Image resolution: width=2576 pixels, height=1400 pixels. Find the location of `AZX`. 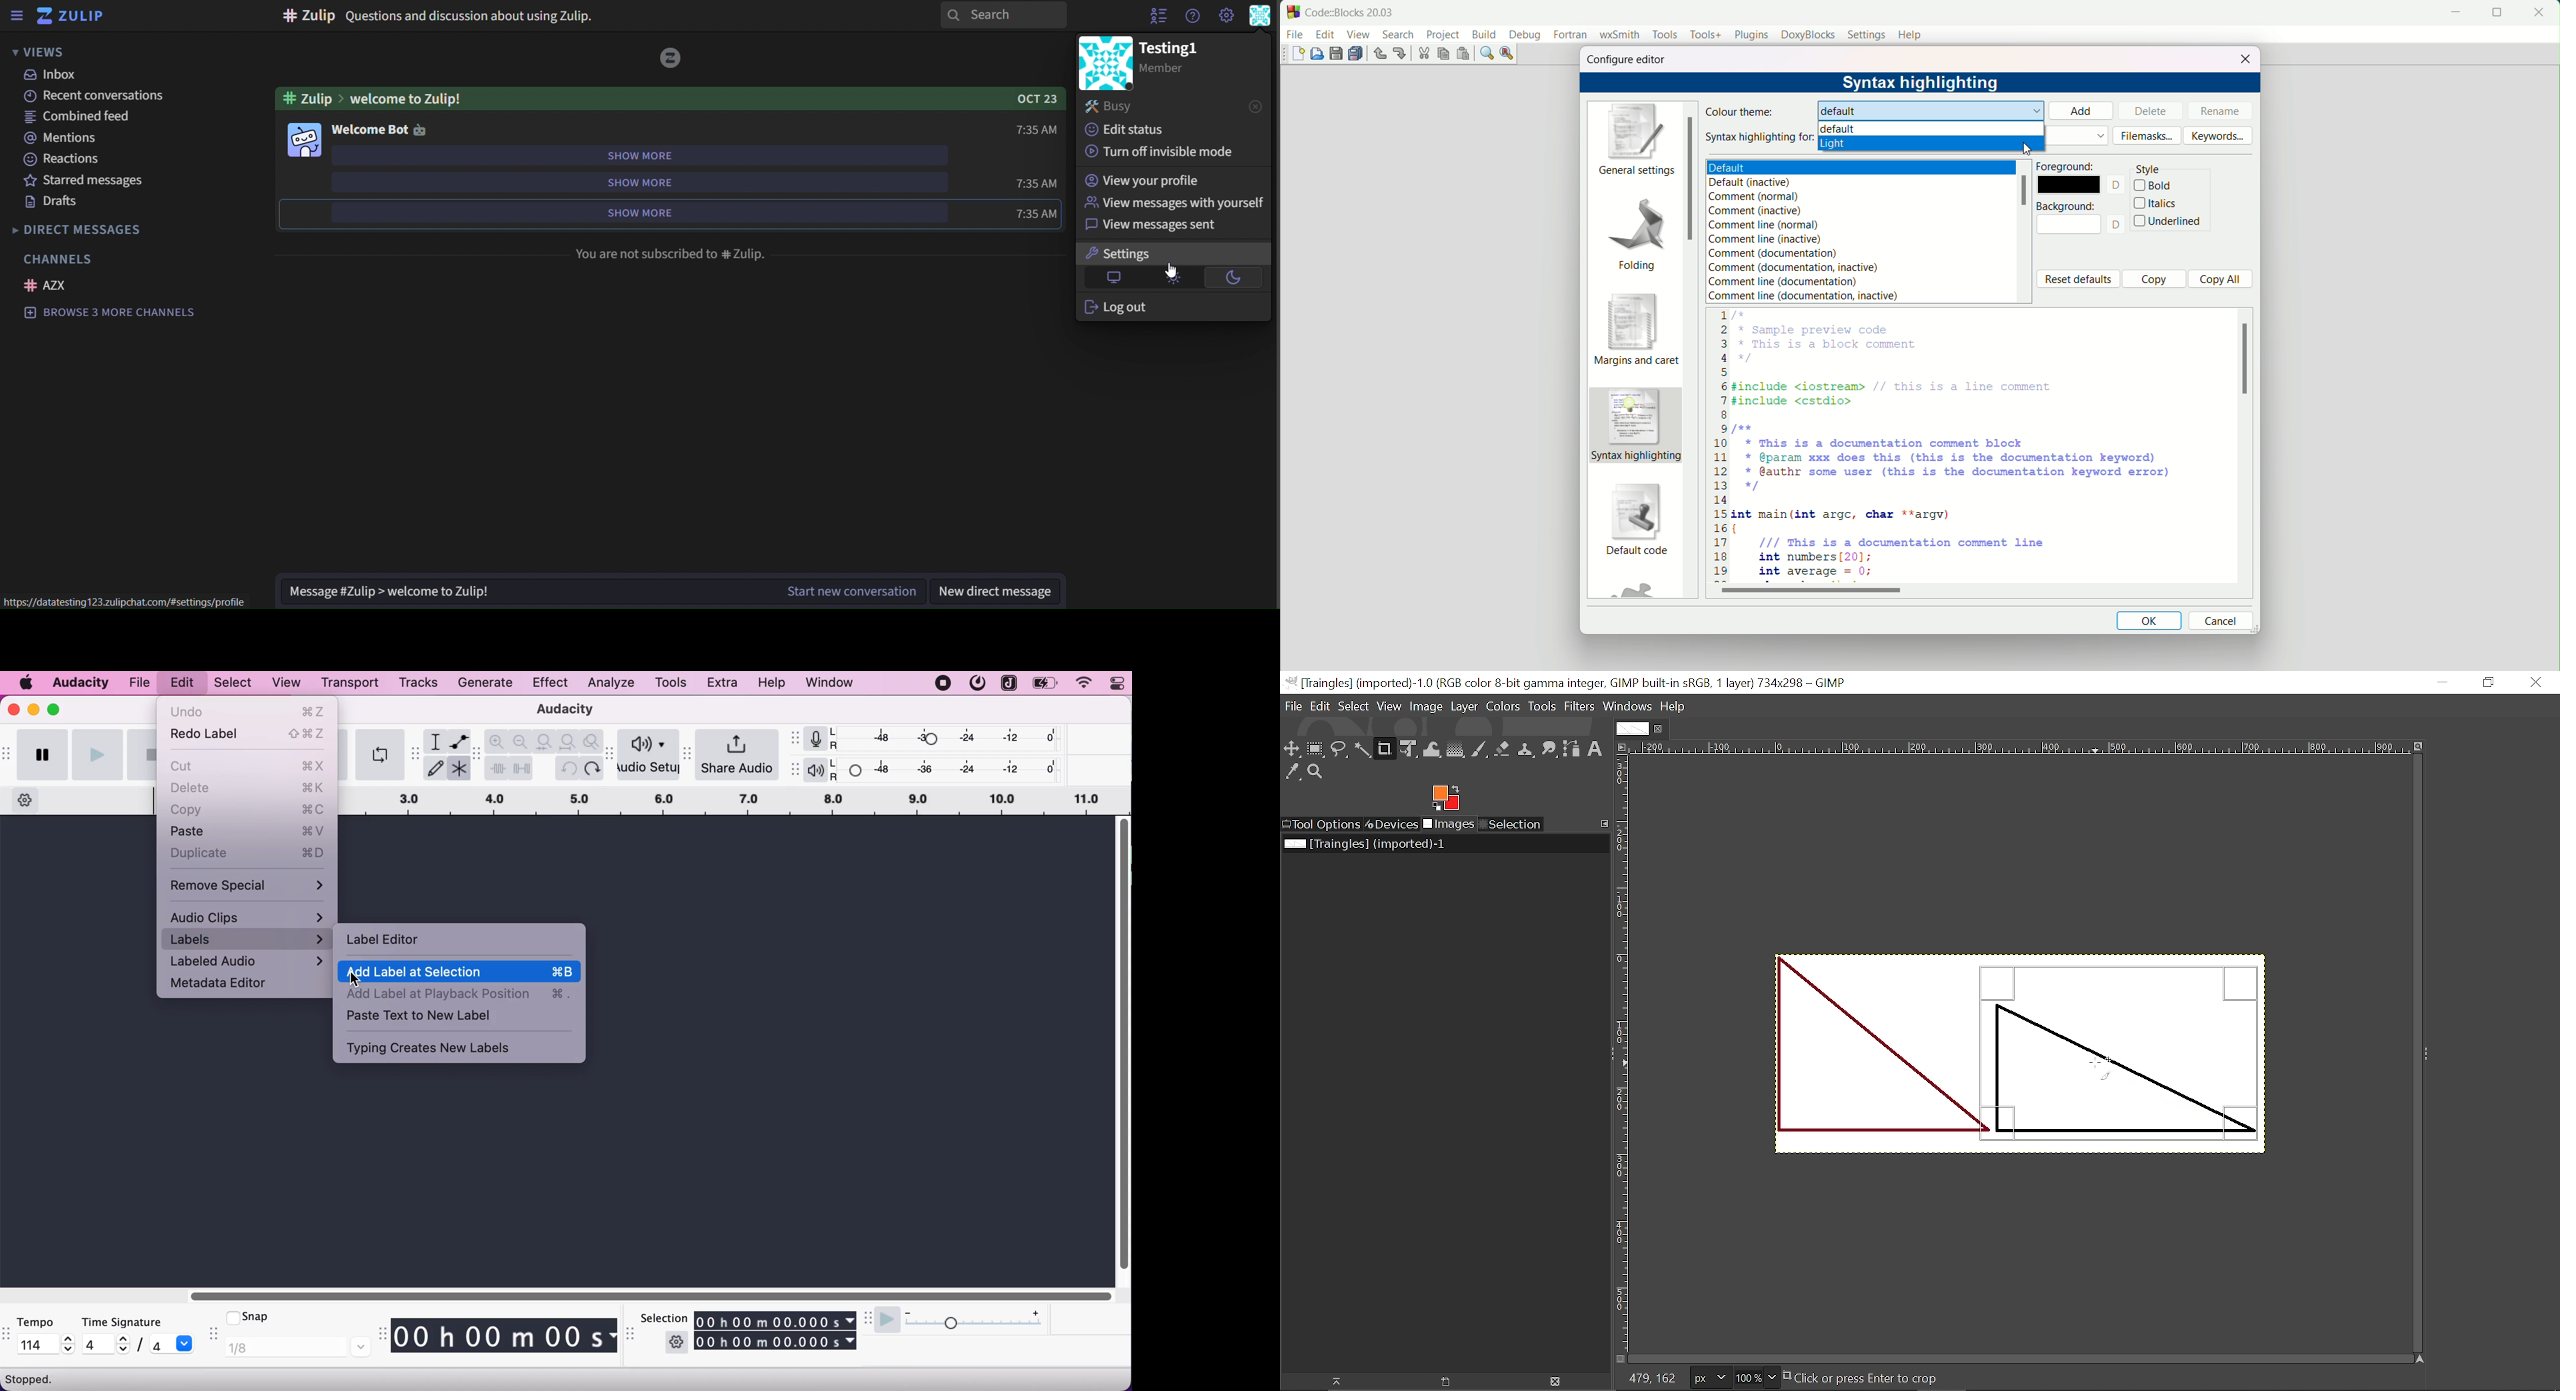

AZX is located at coordinates (50, 286).